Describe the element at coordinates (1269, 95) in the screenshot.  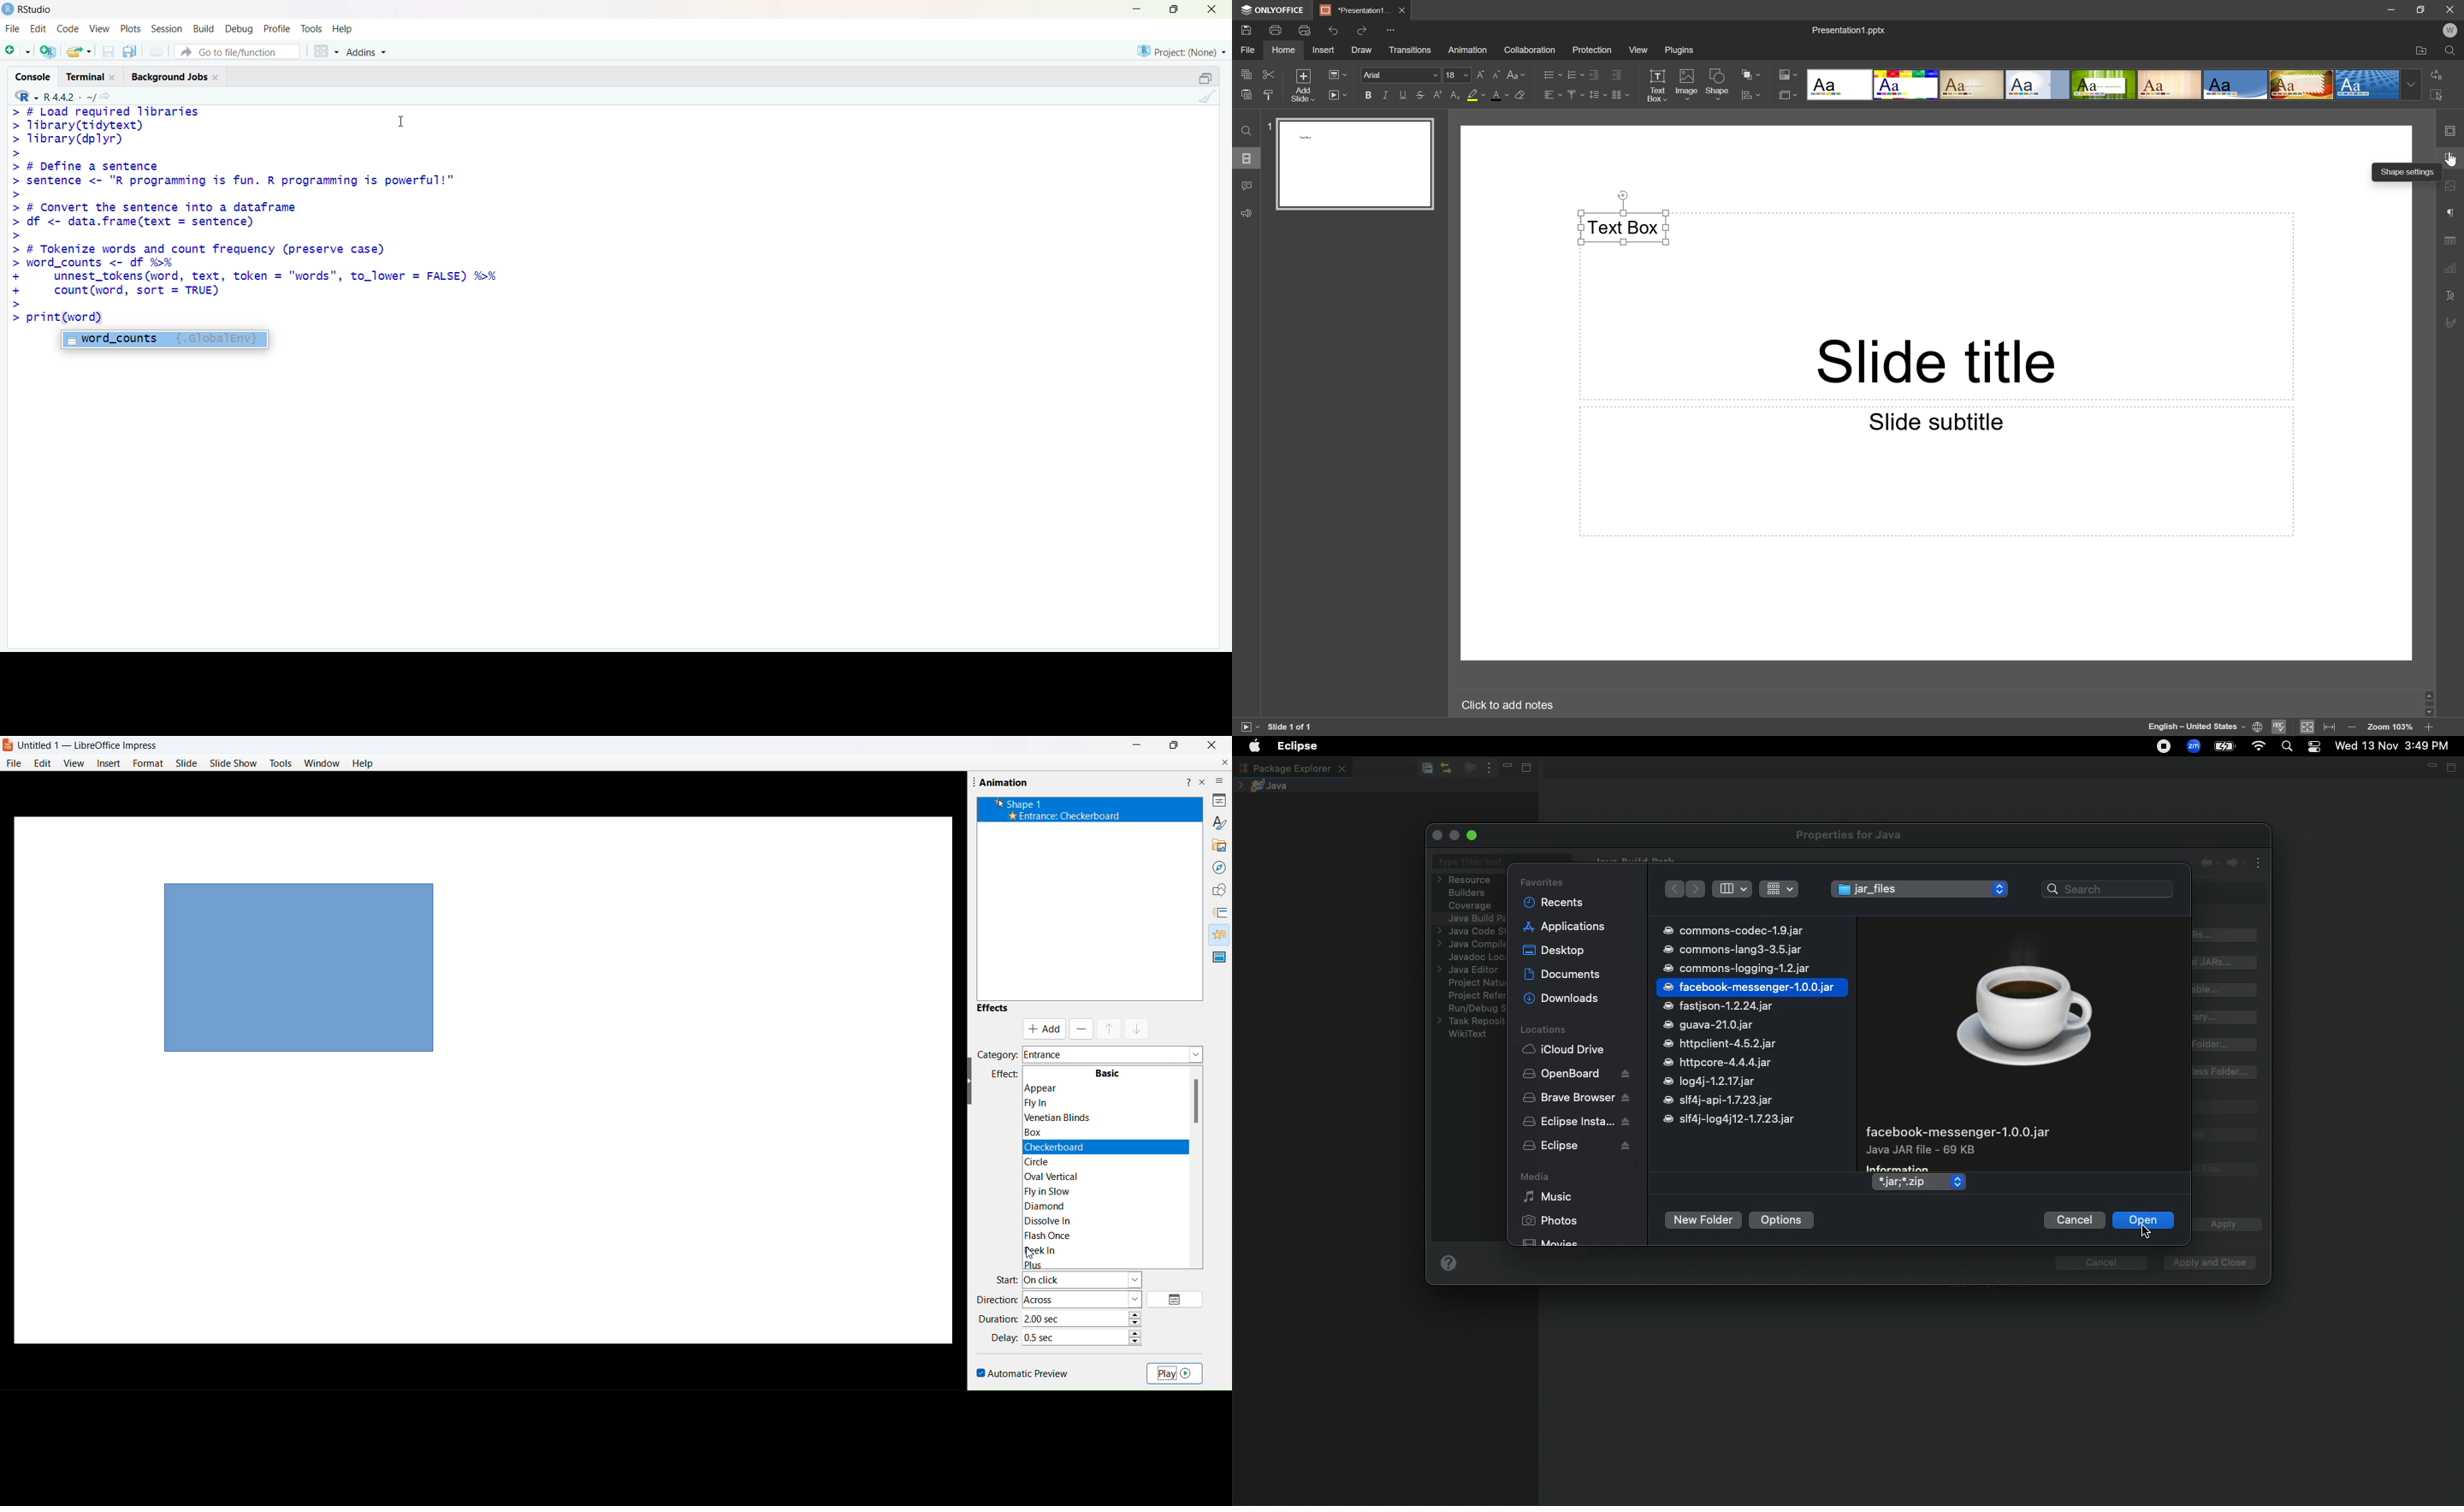
I see `Copy style` at that location.